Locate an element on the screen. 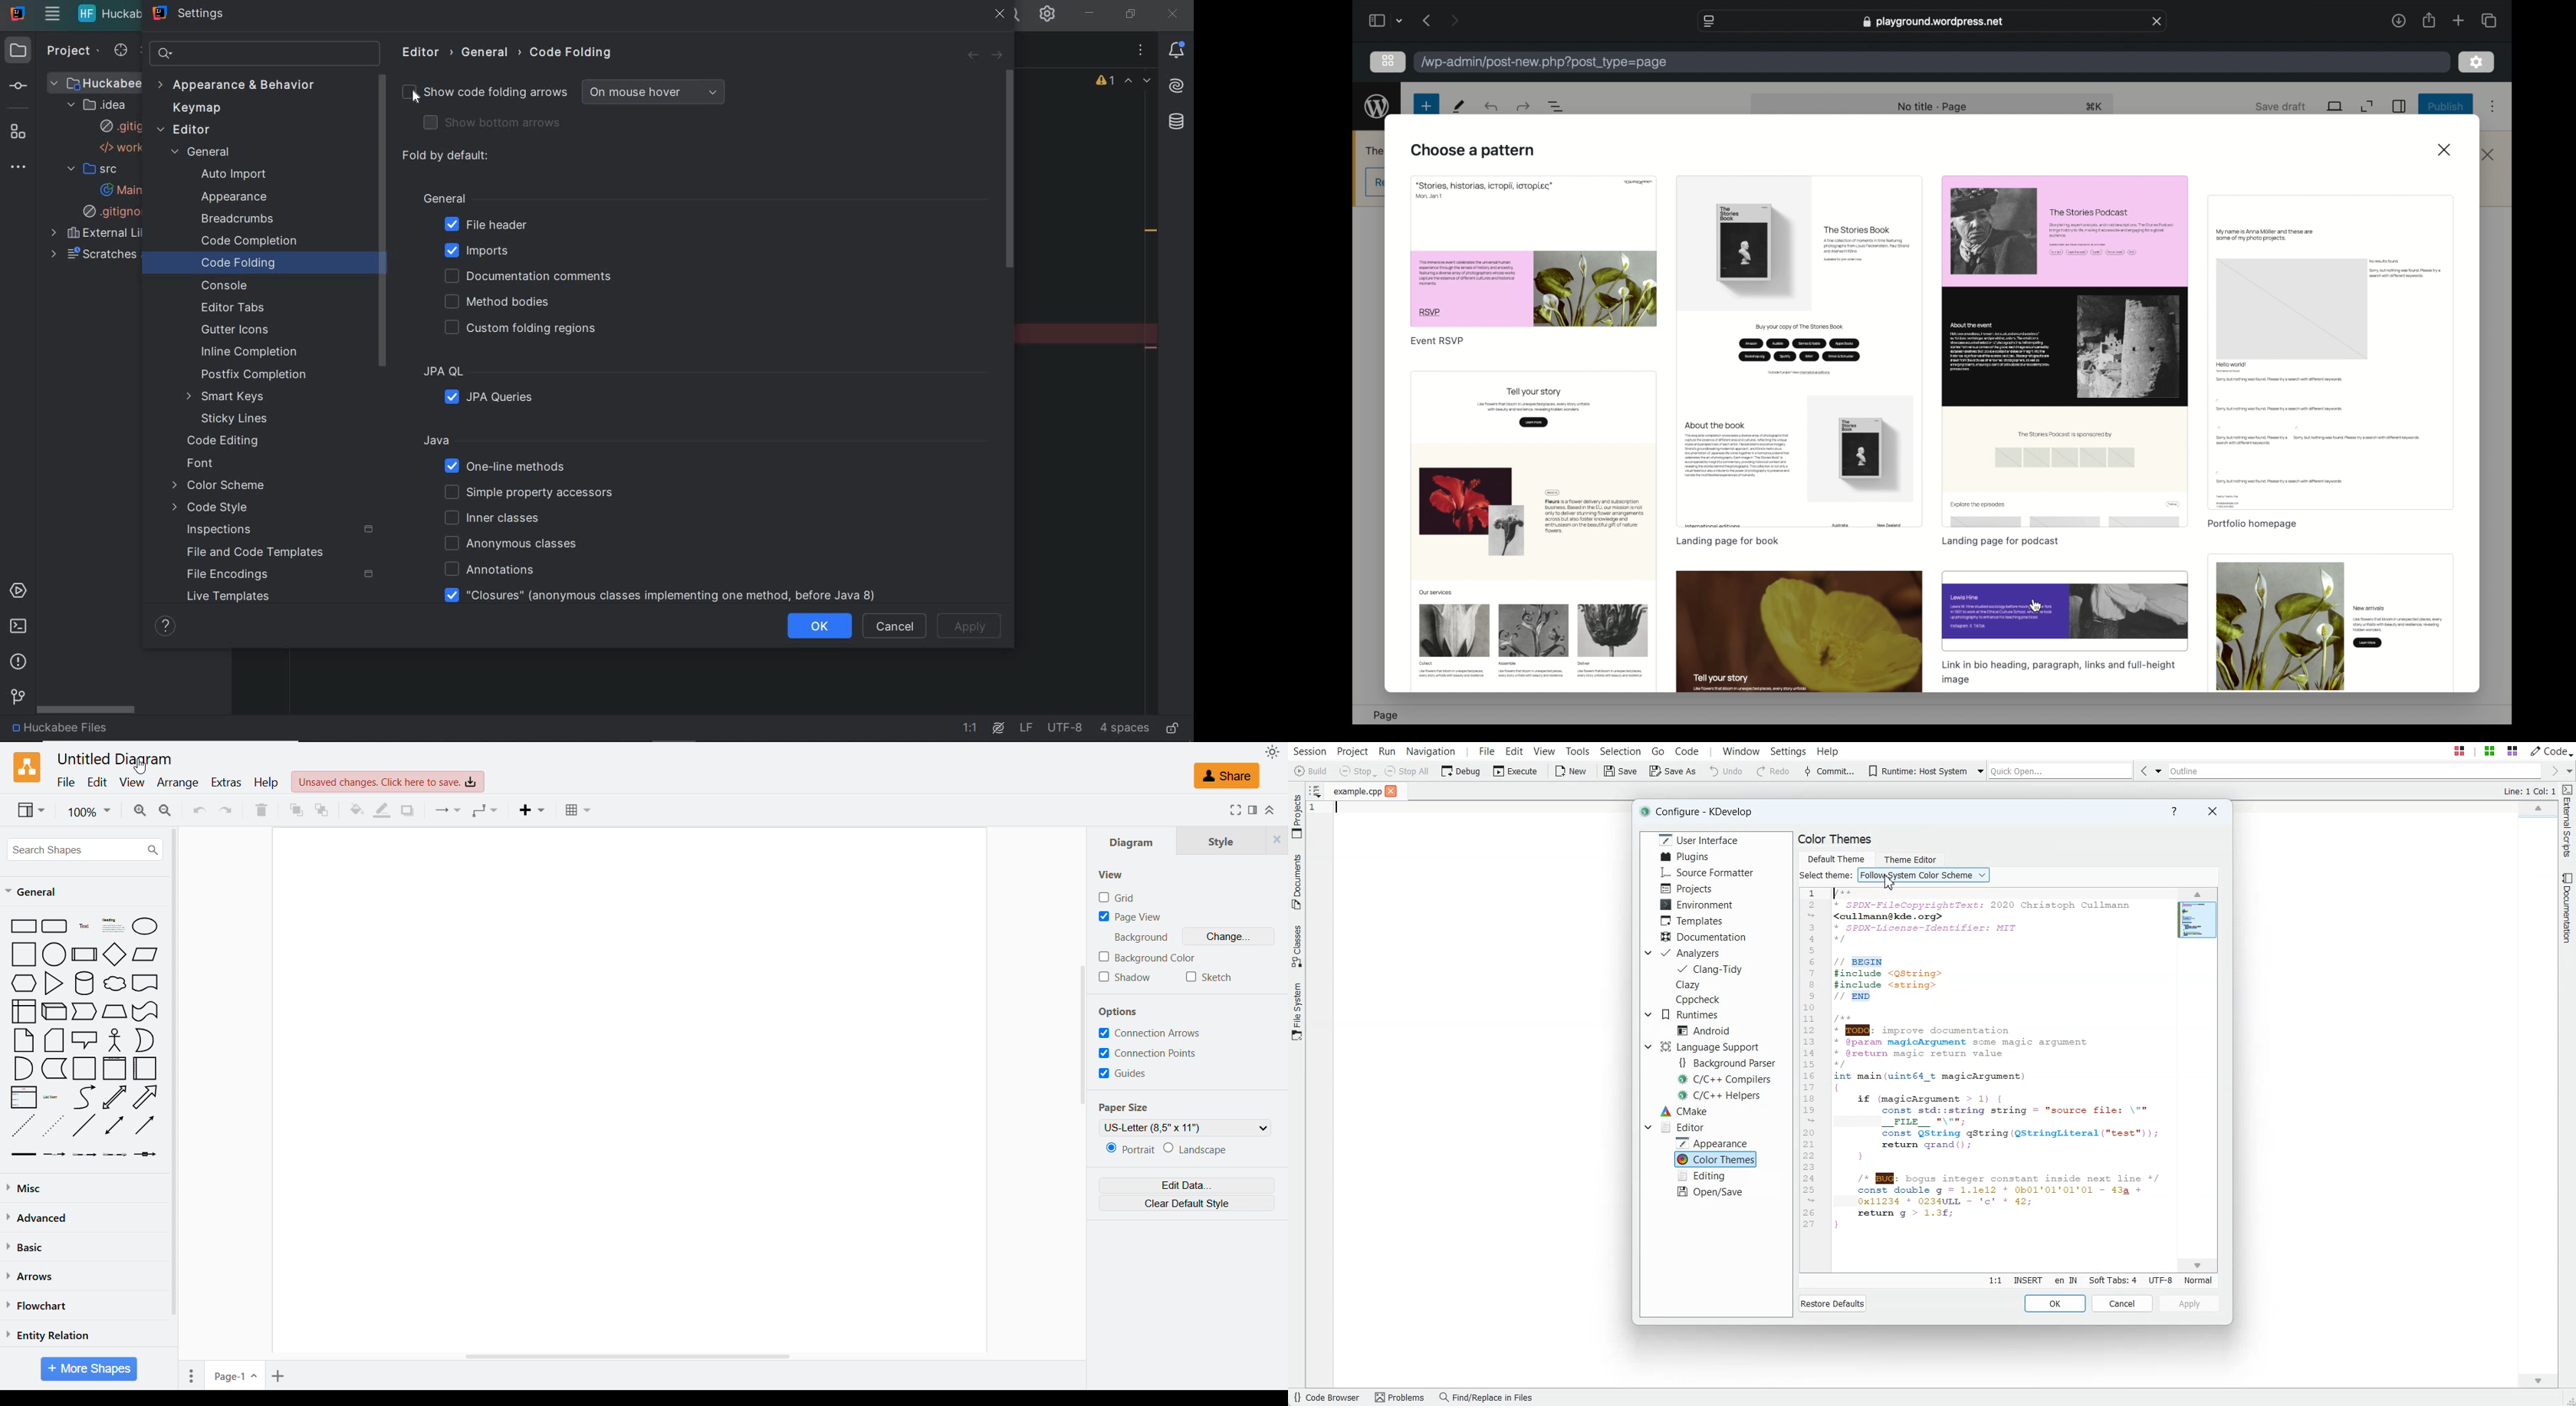 Image resolution: width=2576 pixels, height=1428 pixels. Line colour  is located at coordinates (383, 811).